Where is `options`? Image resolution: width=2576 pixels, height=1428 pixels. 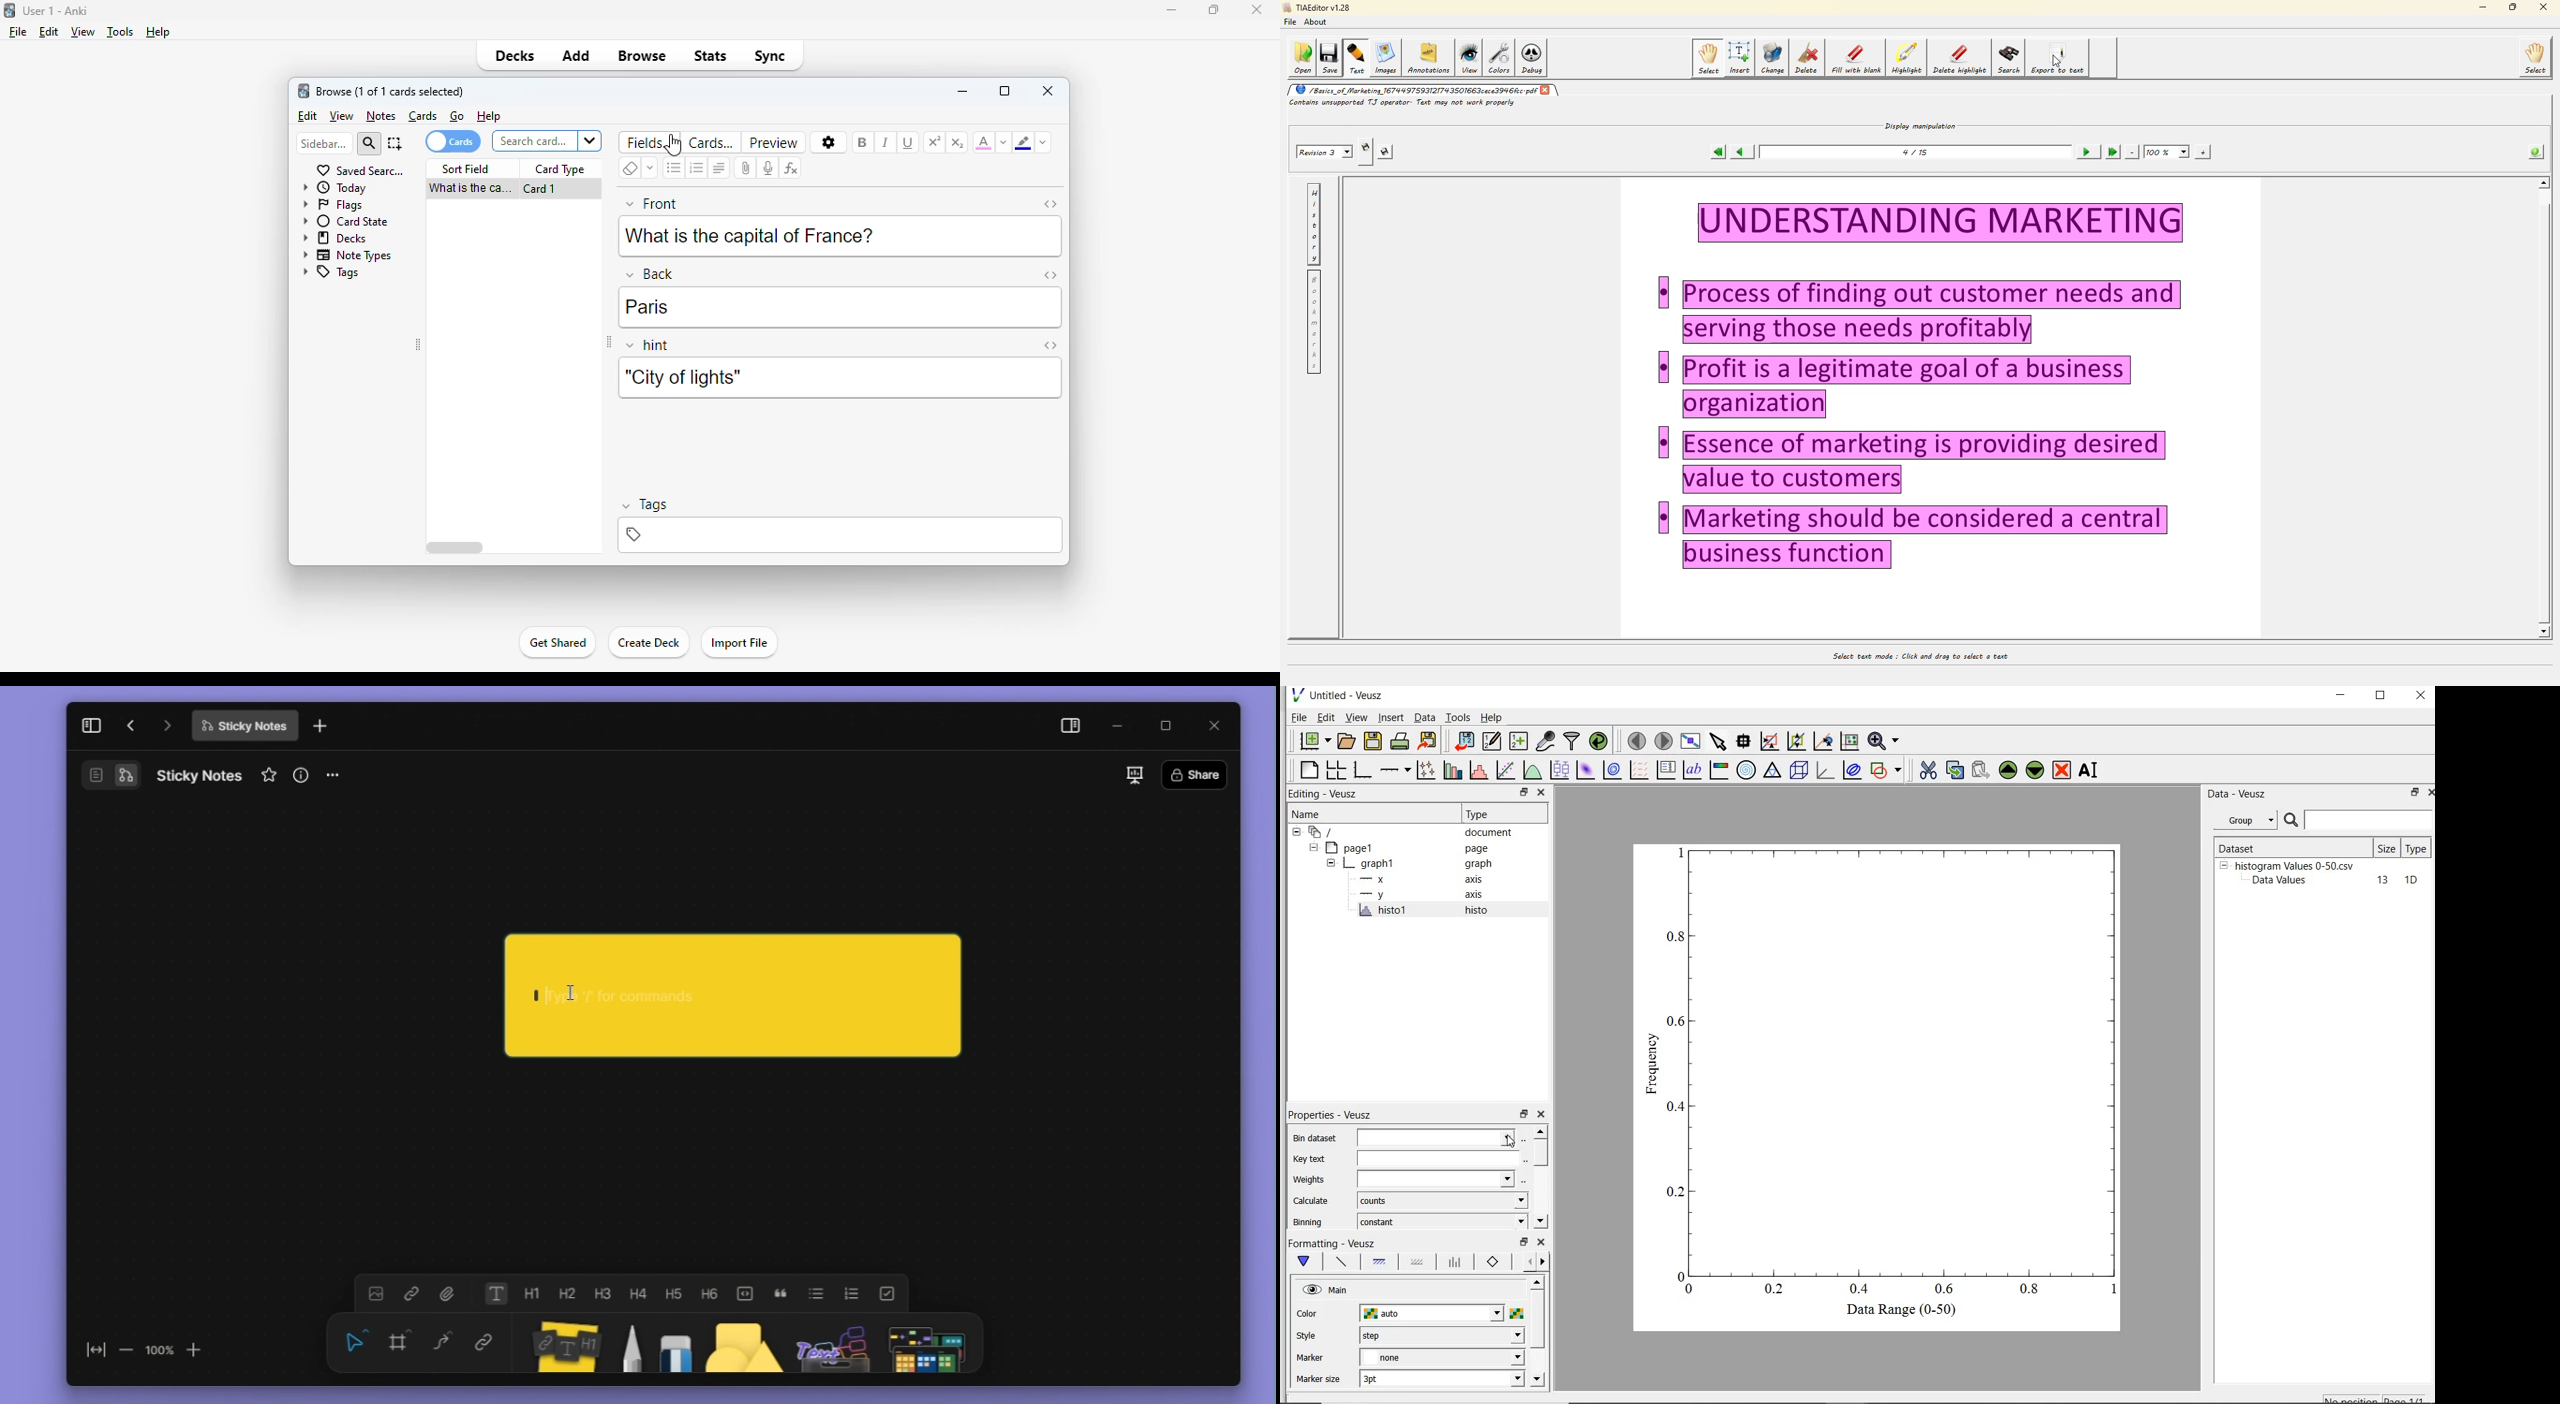
options is located at coordinates (829, 143).